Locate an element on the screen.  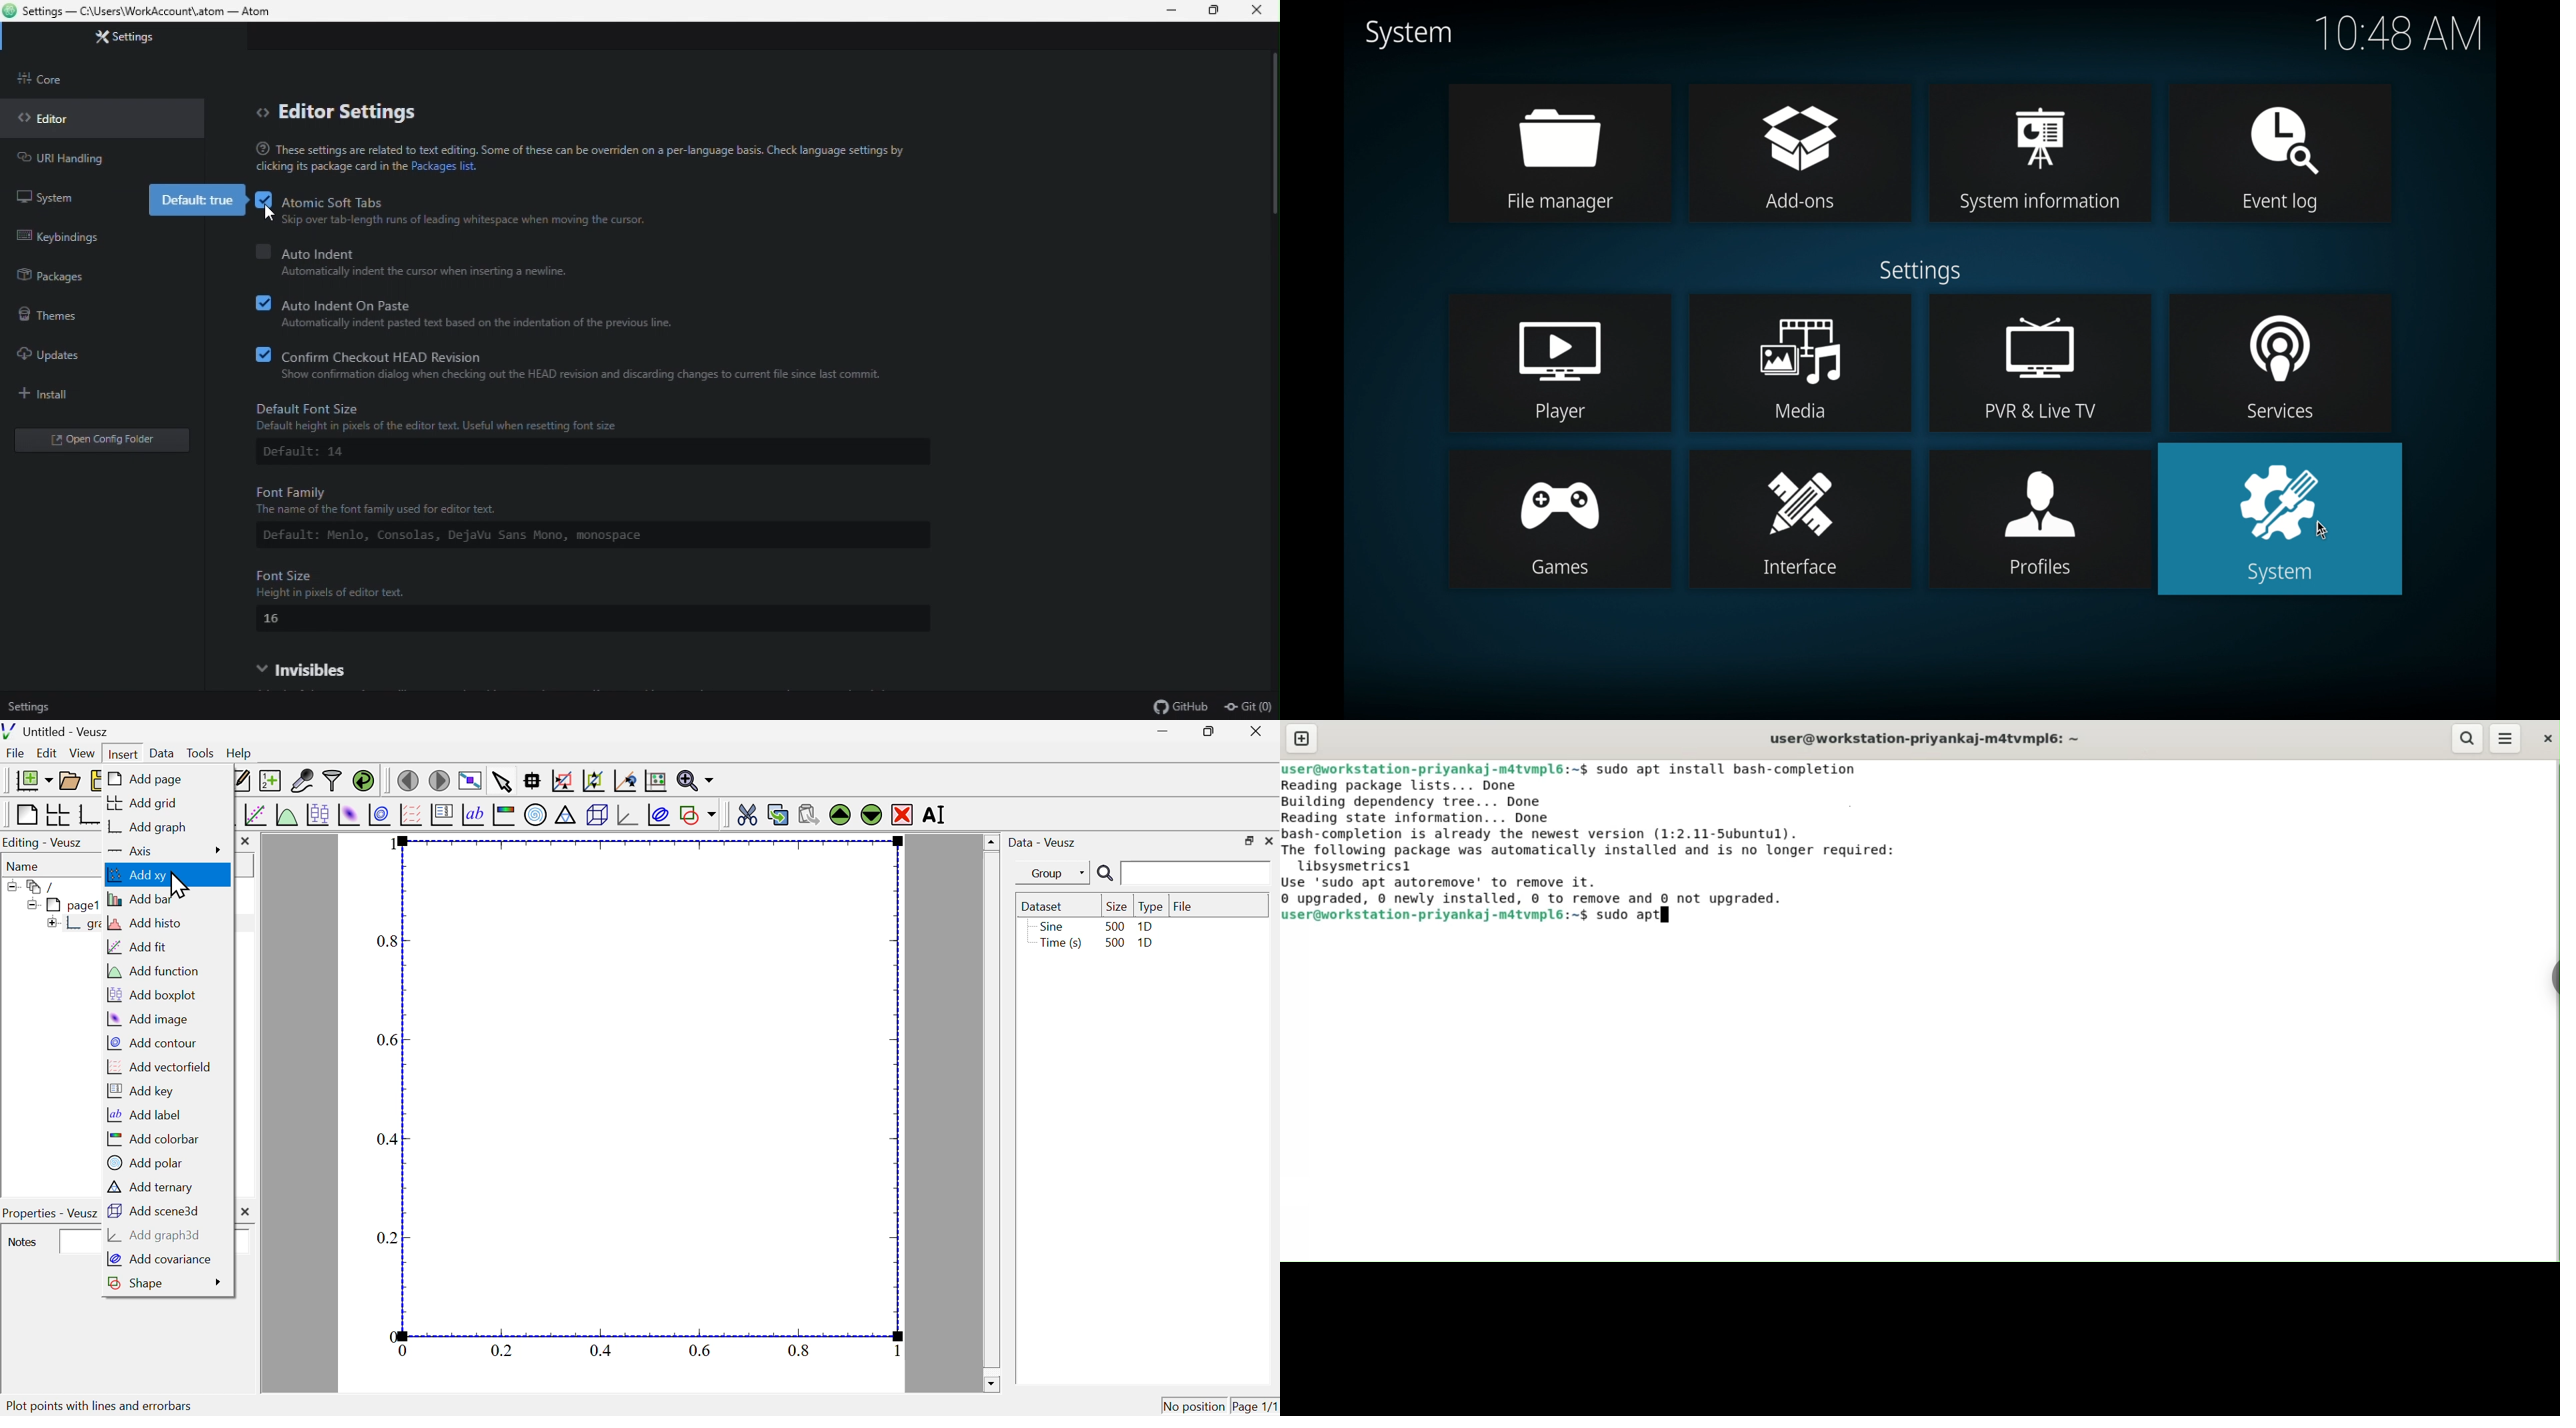
Editor settings is located at coordinates (341, 110).